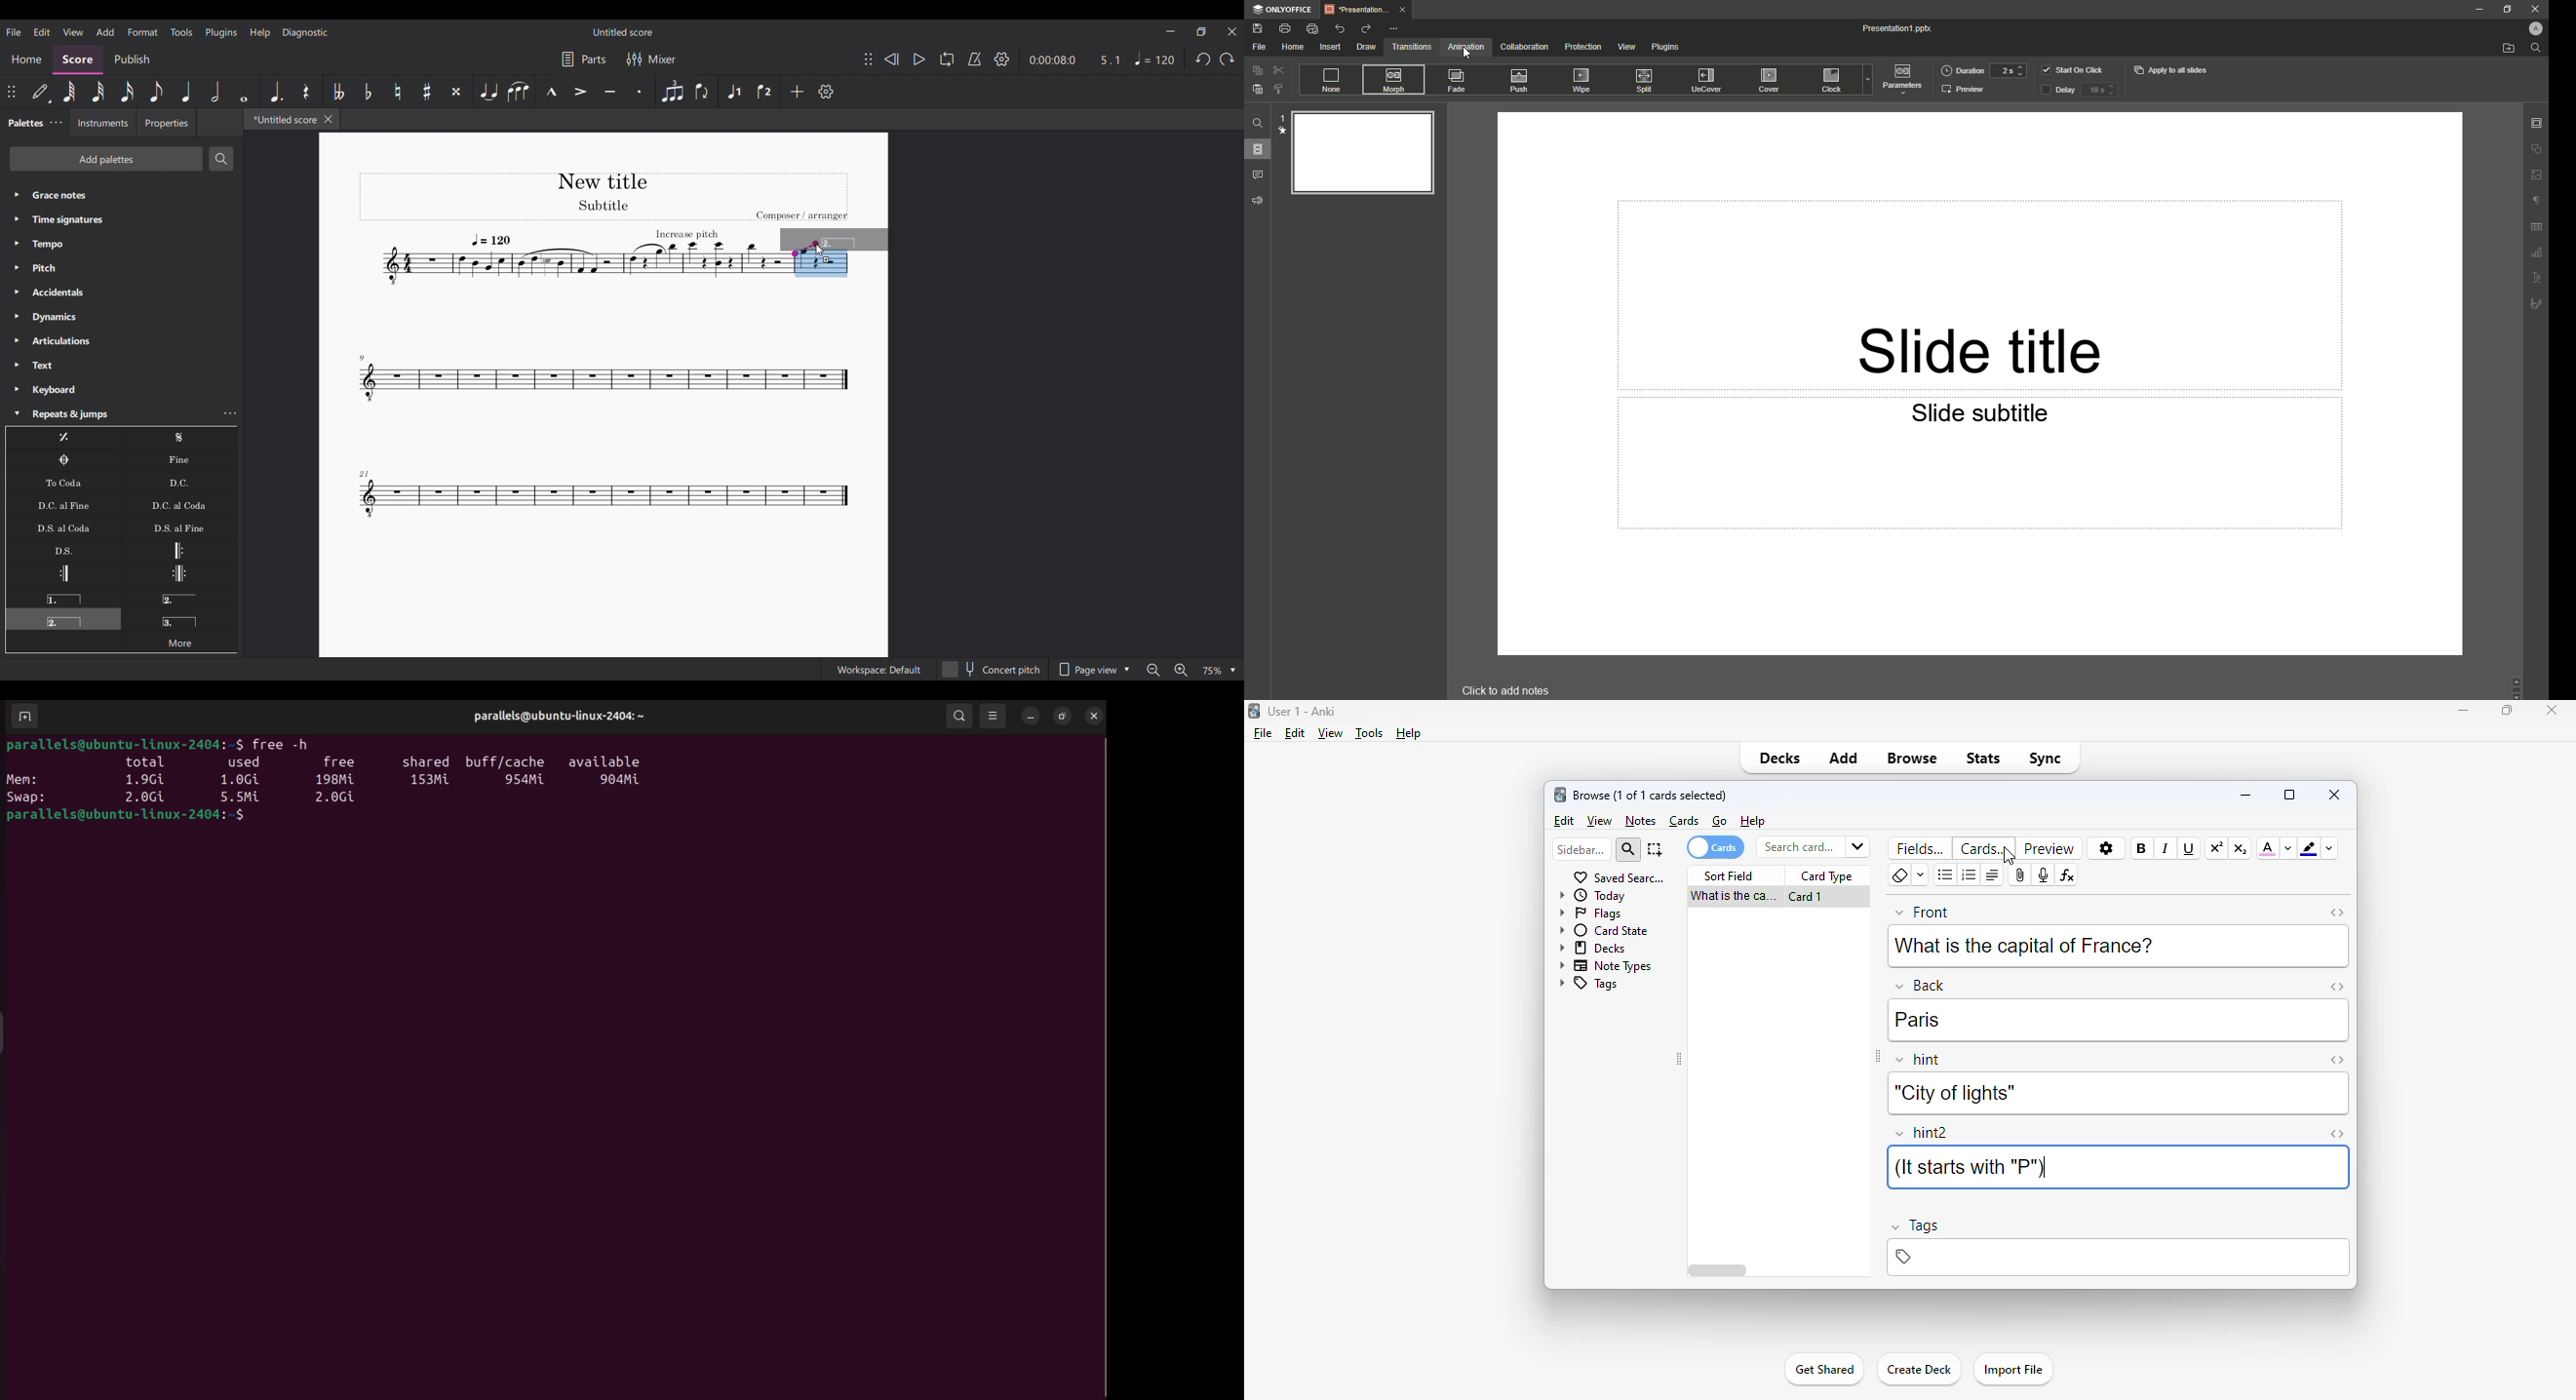  What do you see at coordinates (2216, 848) in the screenshot?
I see `superscript` at bounding box center [2216, 848].